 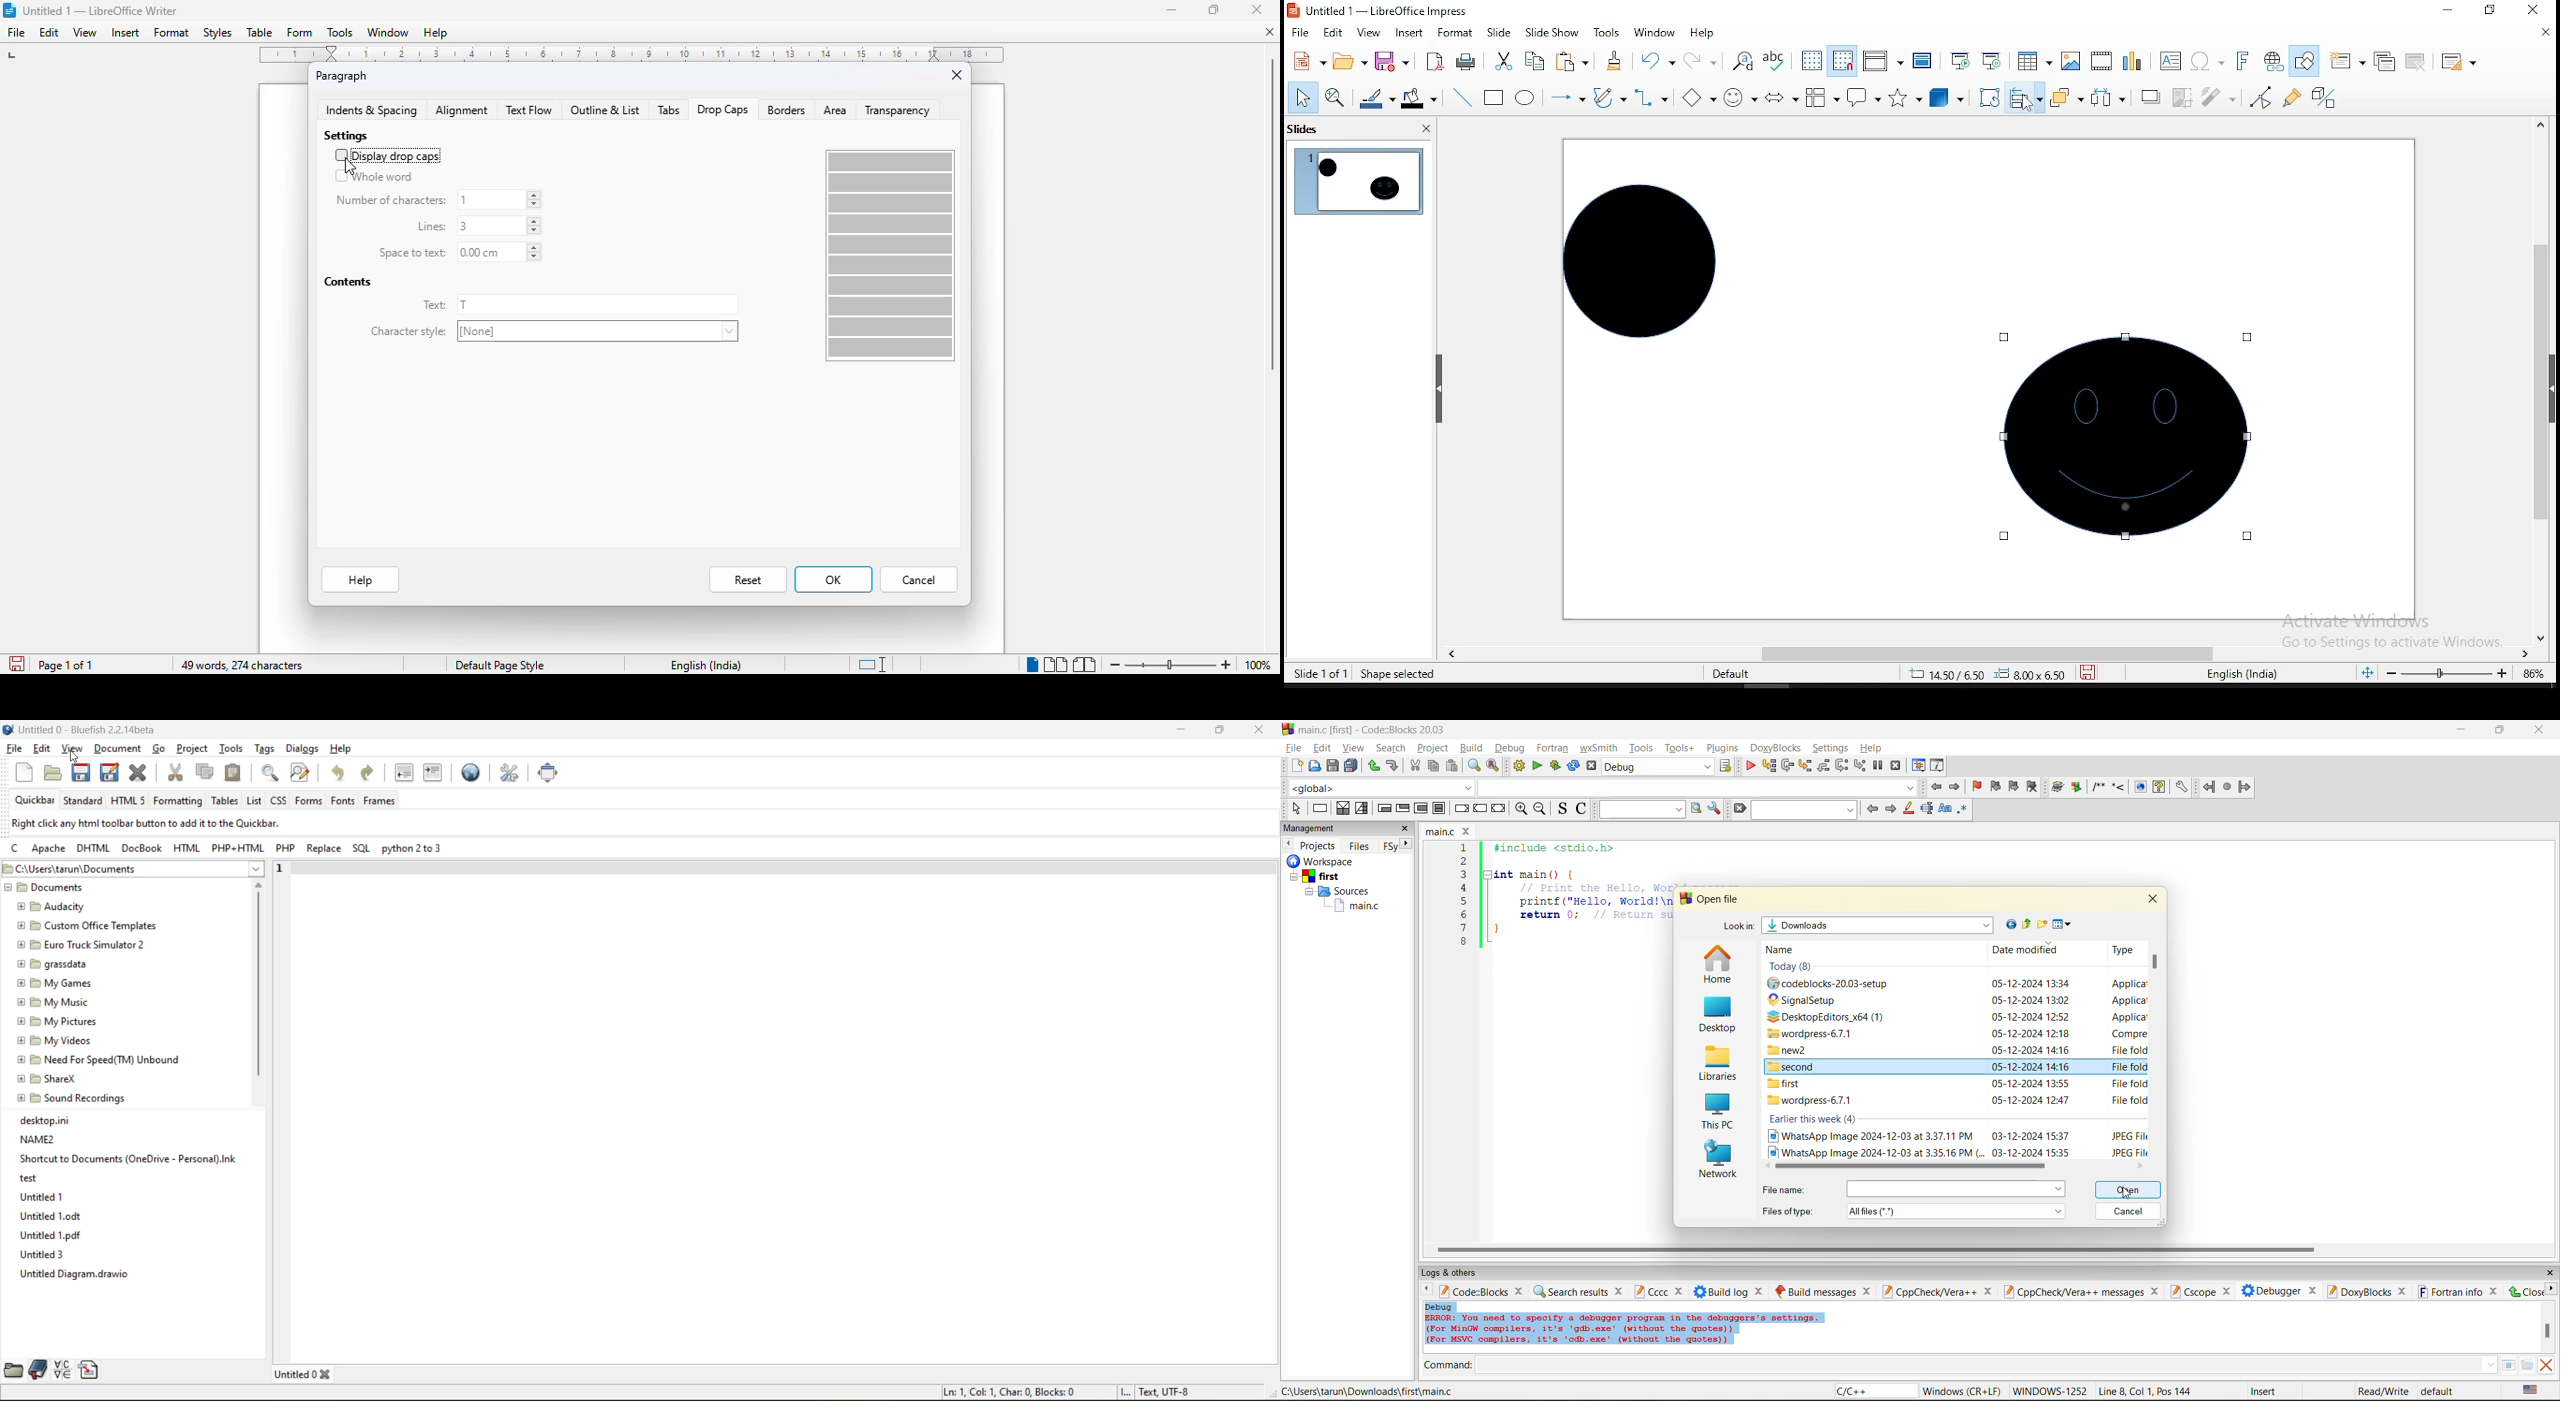 I want to click on ellipse, so click(x=1524, y=97).